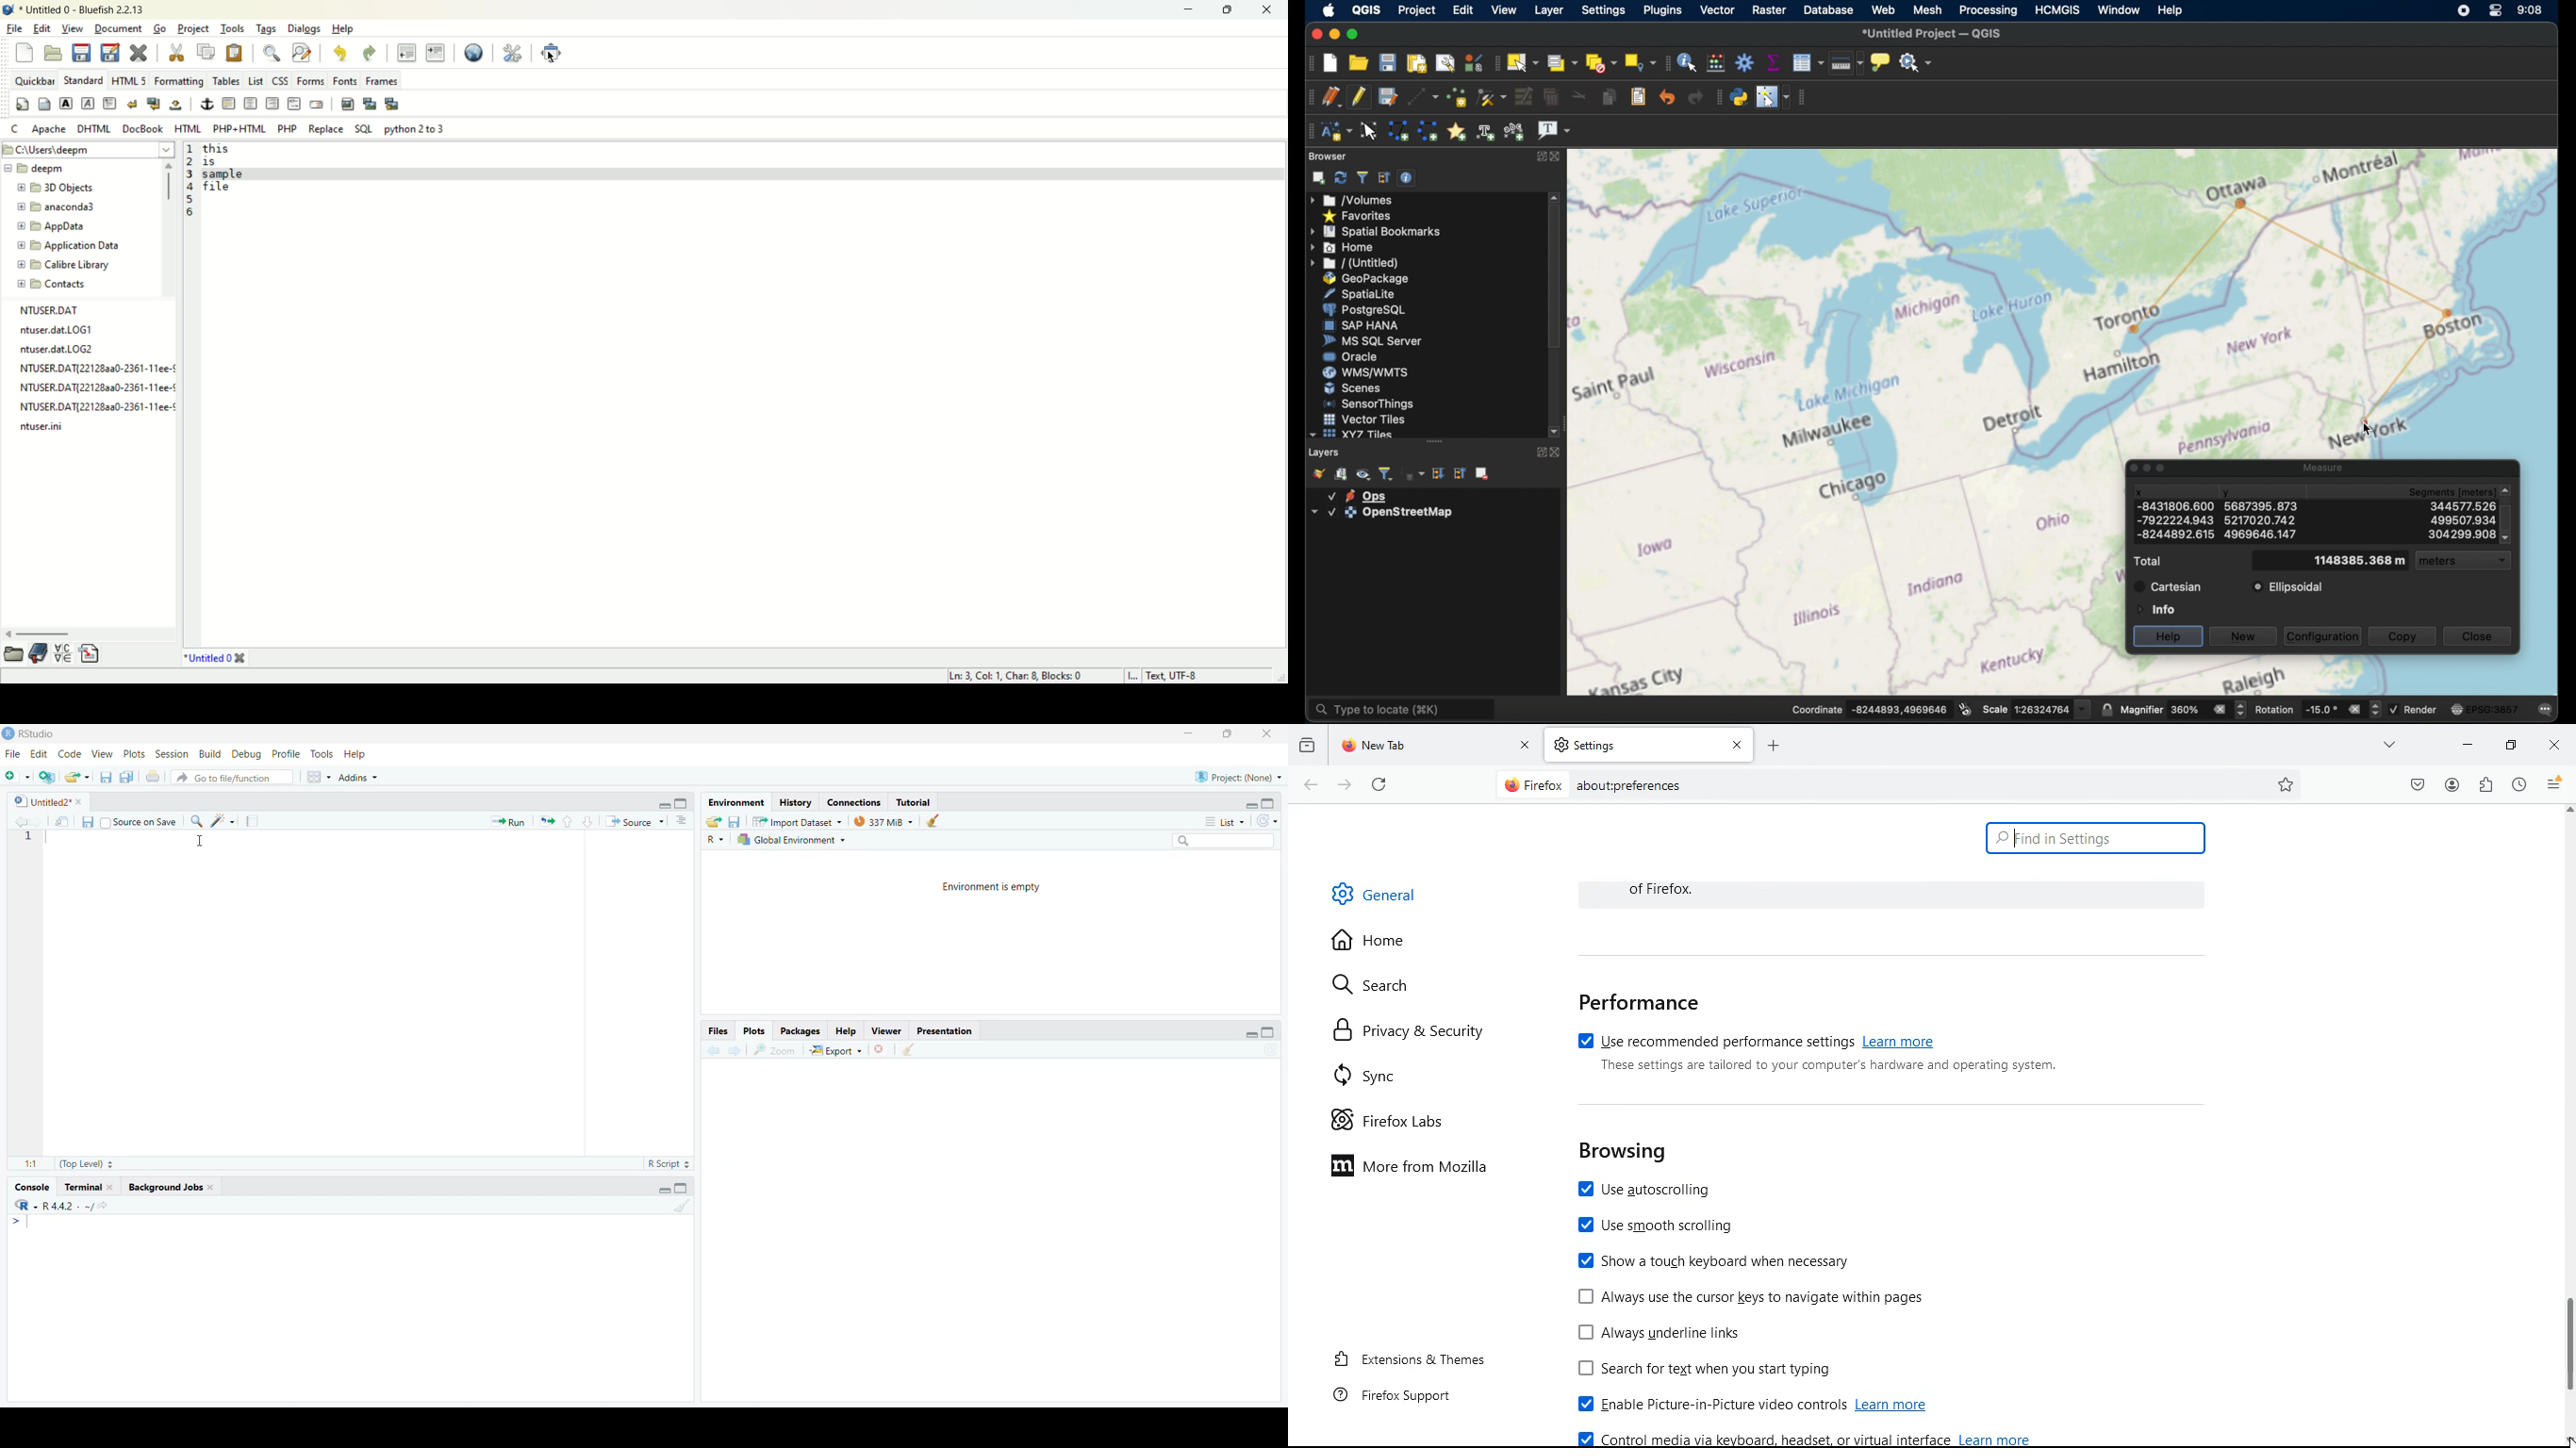 The width and height of the screenshot is (2576, 1456). What do you see at coordinates (2036, 708) in the screenshot?
I see `scale` at bounding box center [2036, 708].